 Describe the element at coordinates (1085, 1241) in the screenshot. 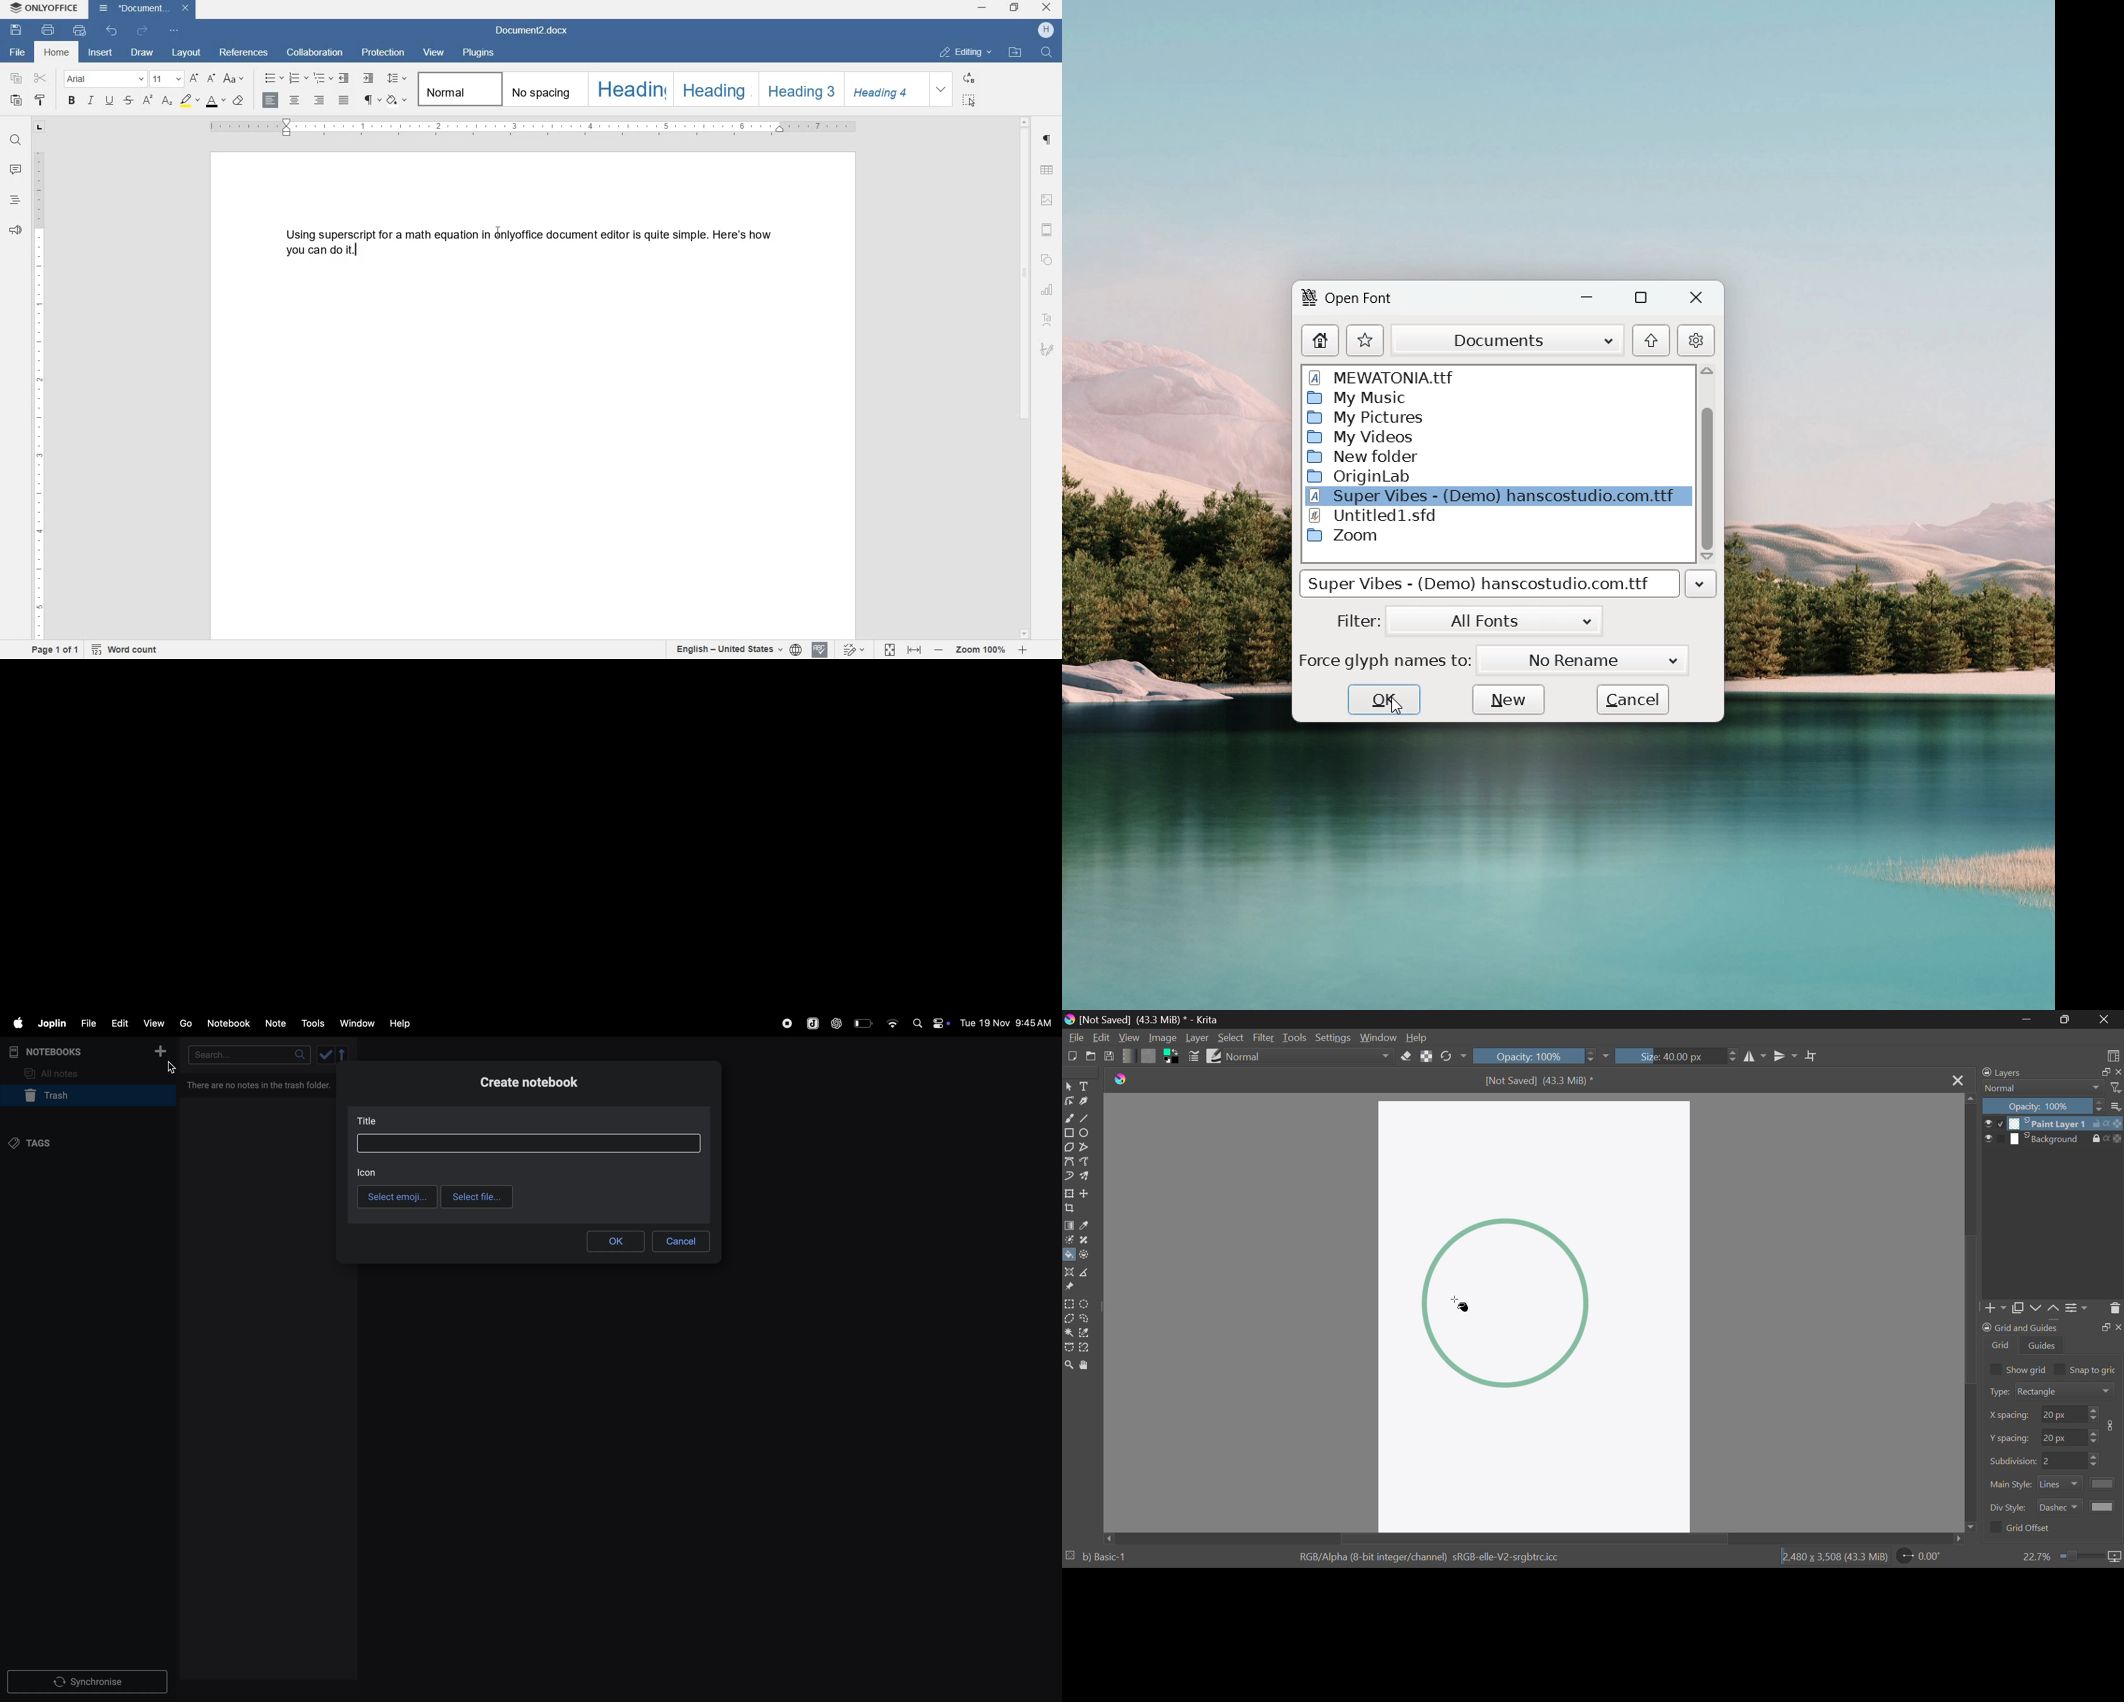

I see `Smart Patch Tool` at that location.